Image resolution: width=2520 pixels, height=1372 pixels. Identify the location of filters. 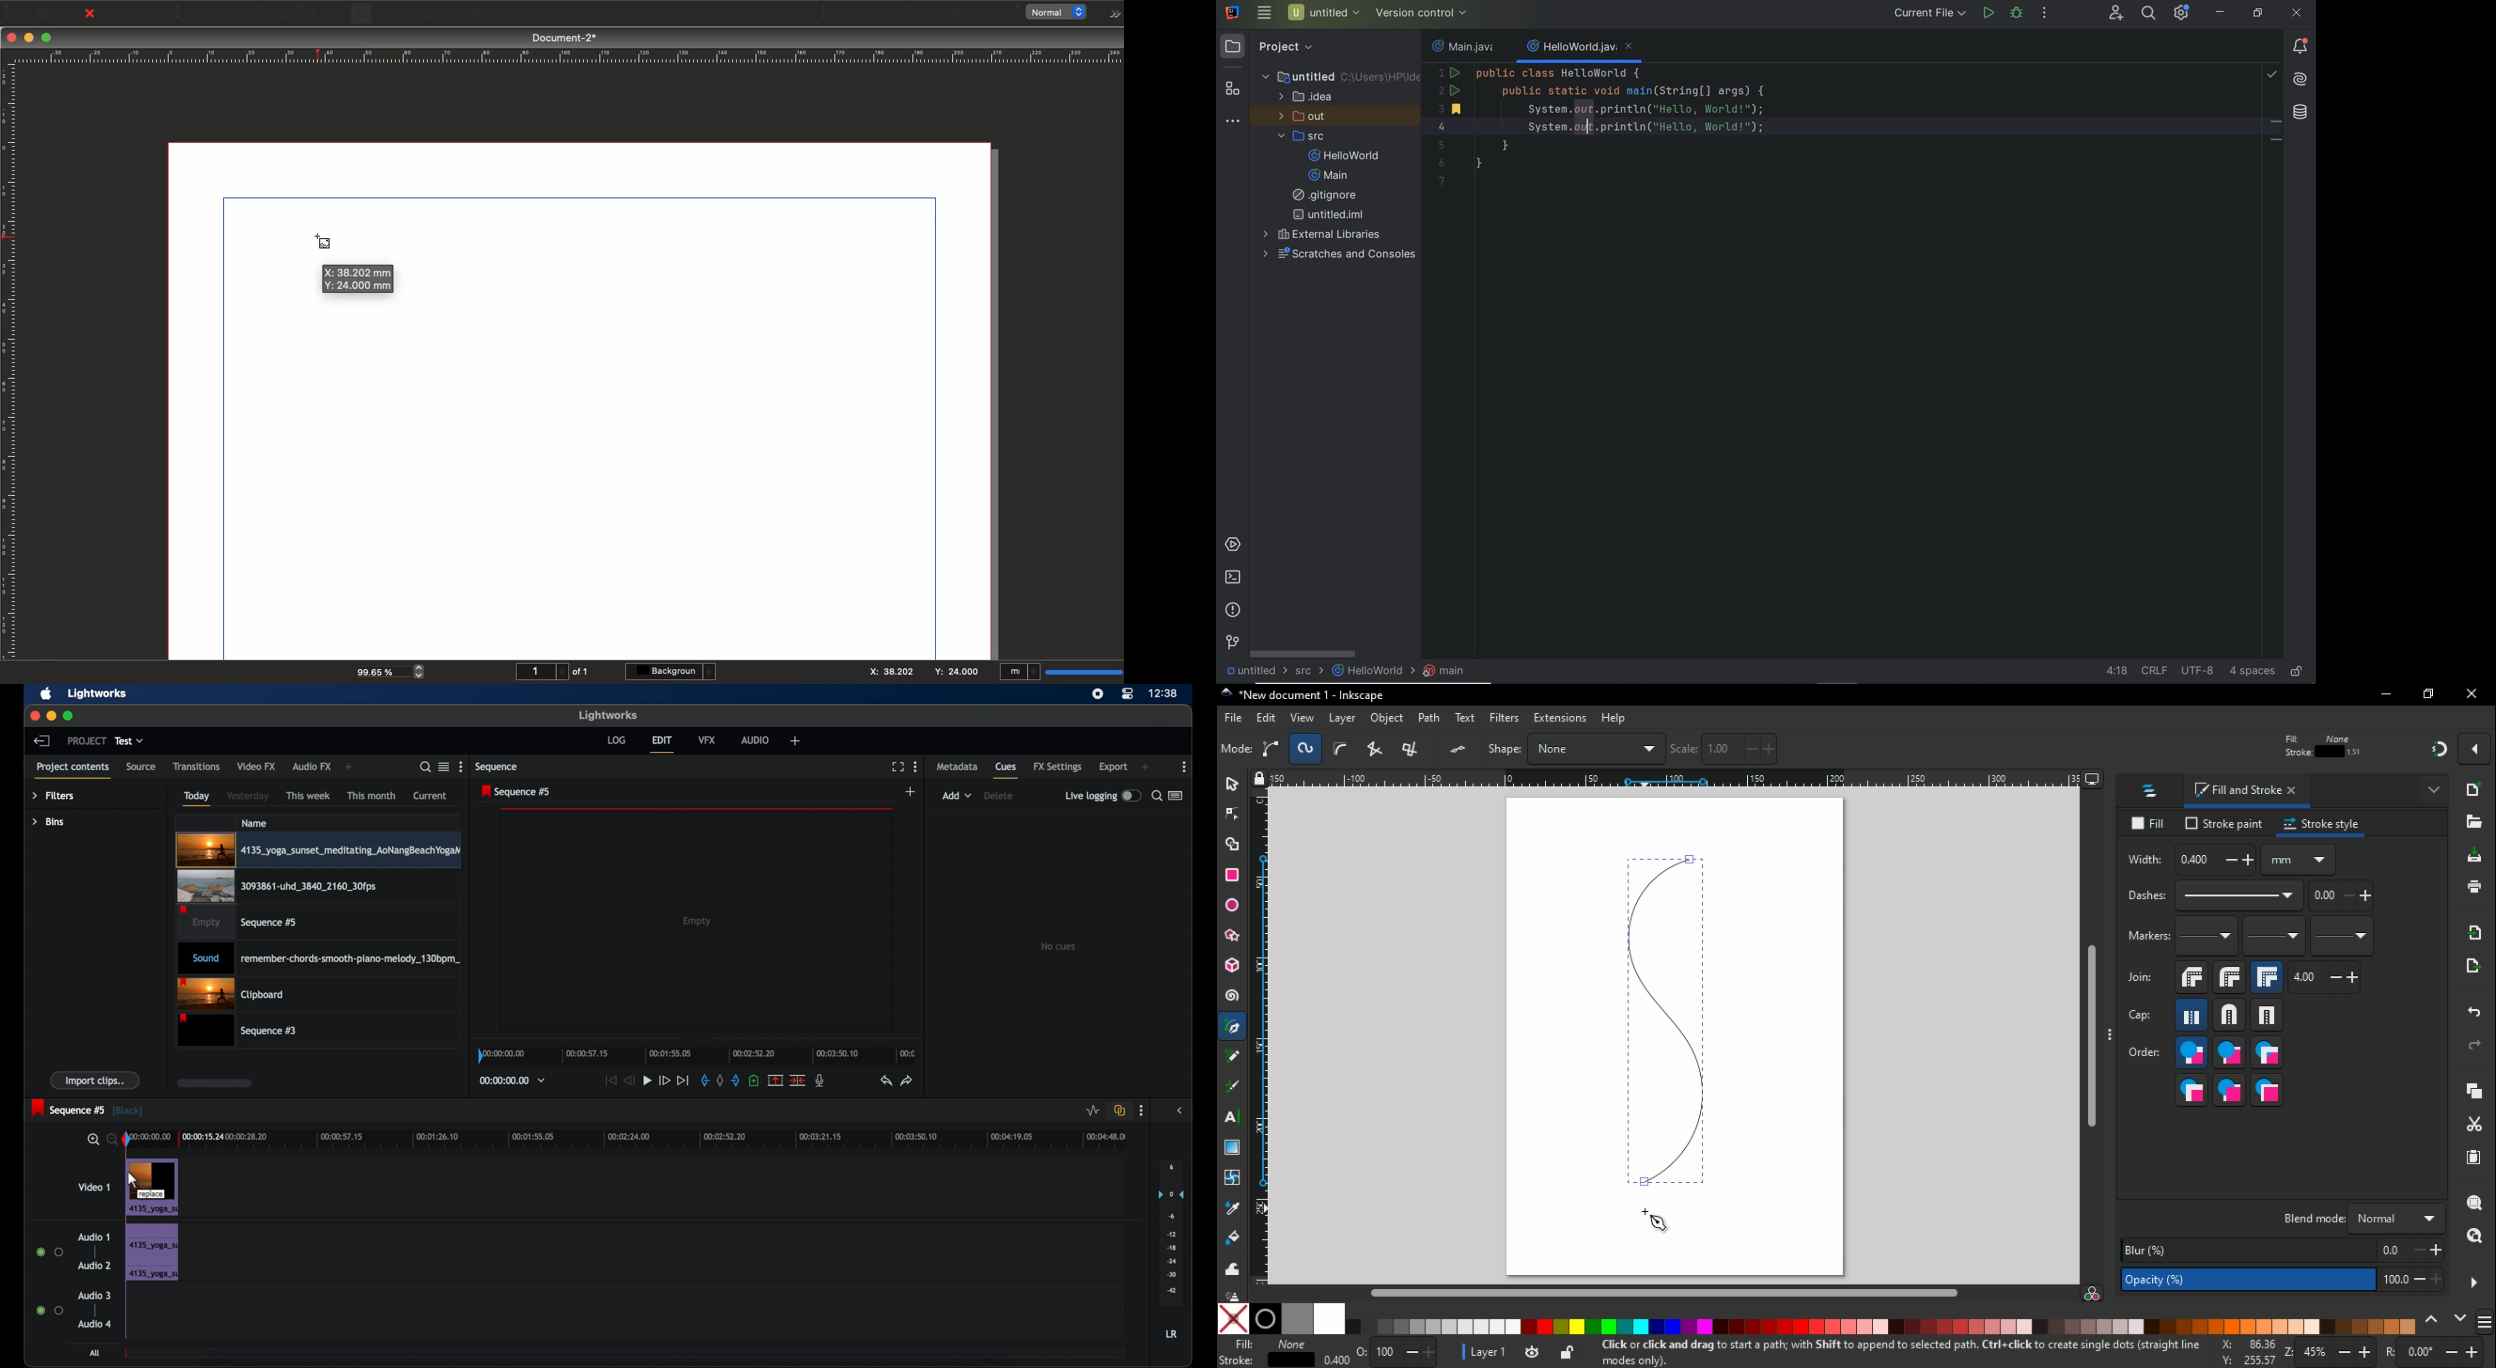
(1505, 718).